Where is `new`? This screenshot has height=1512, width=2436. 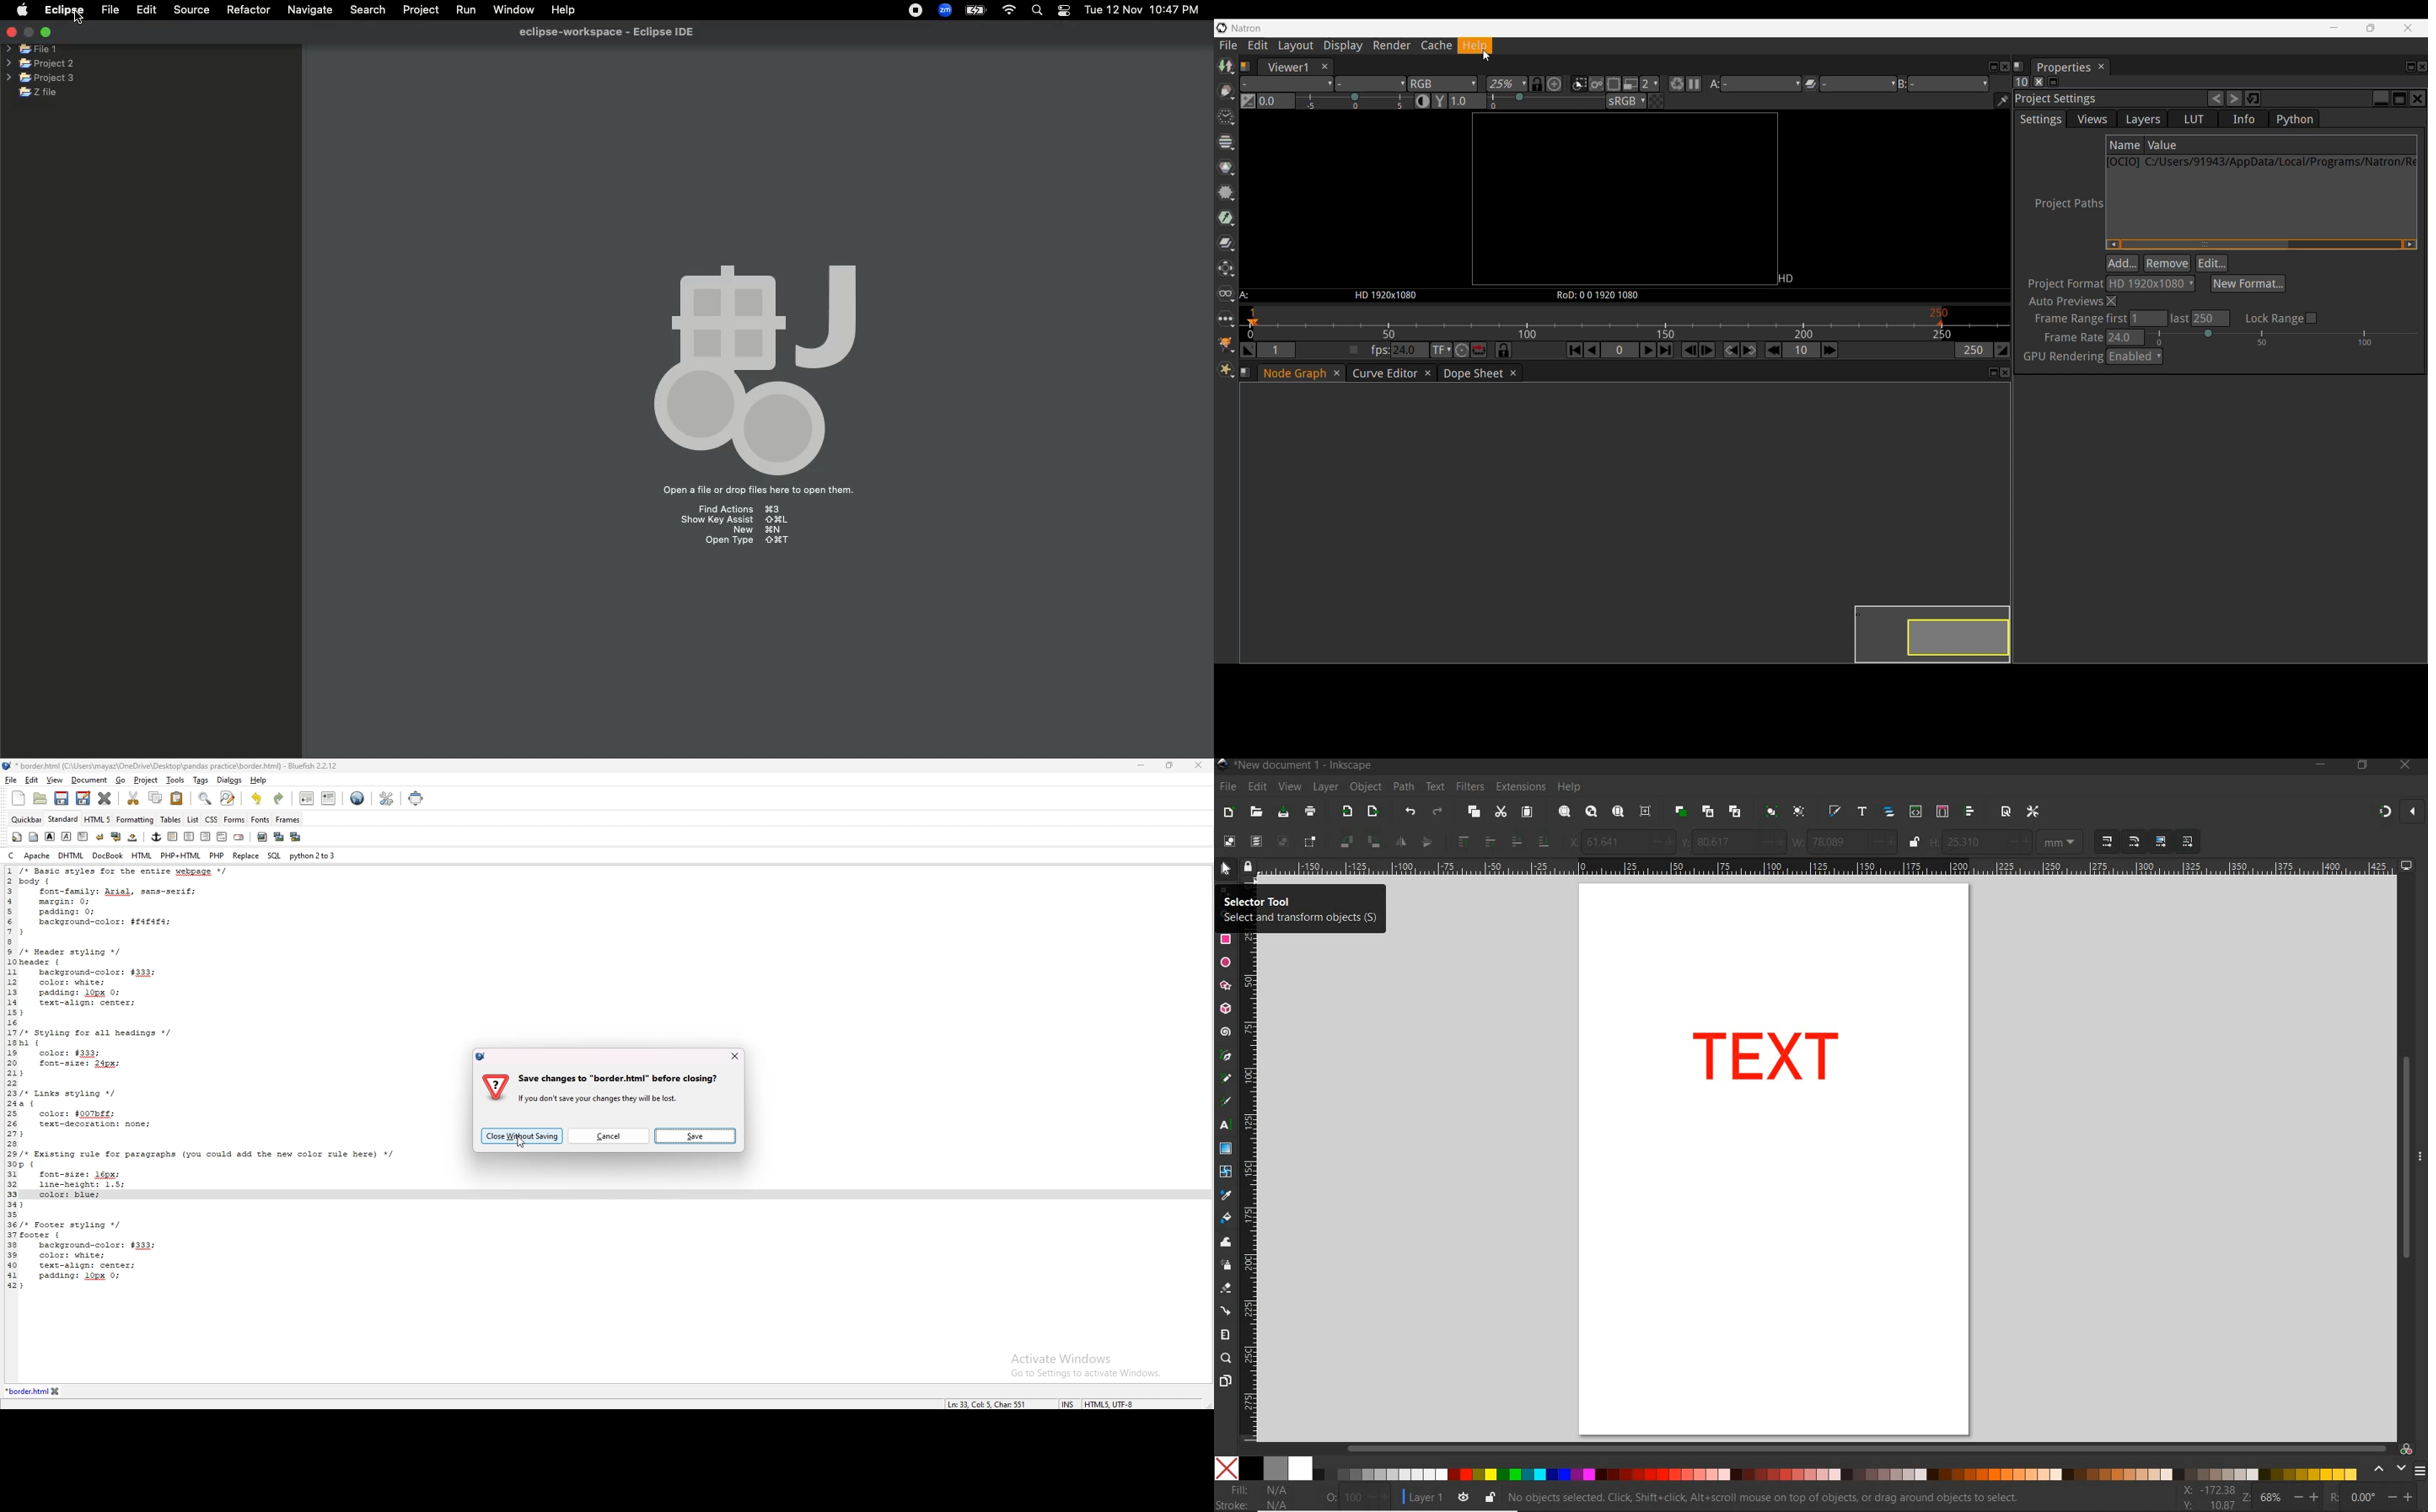 new is located at coordinates (18, 798).